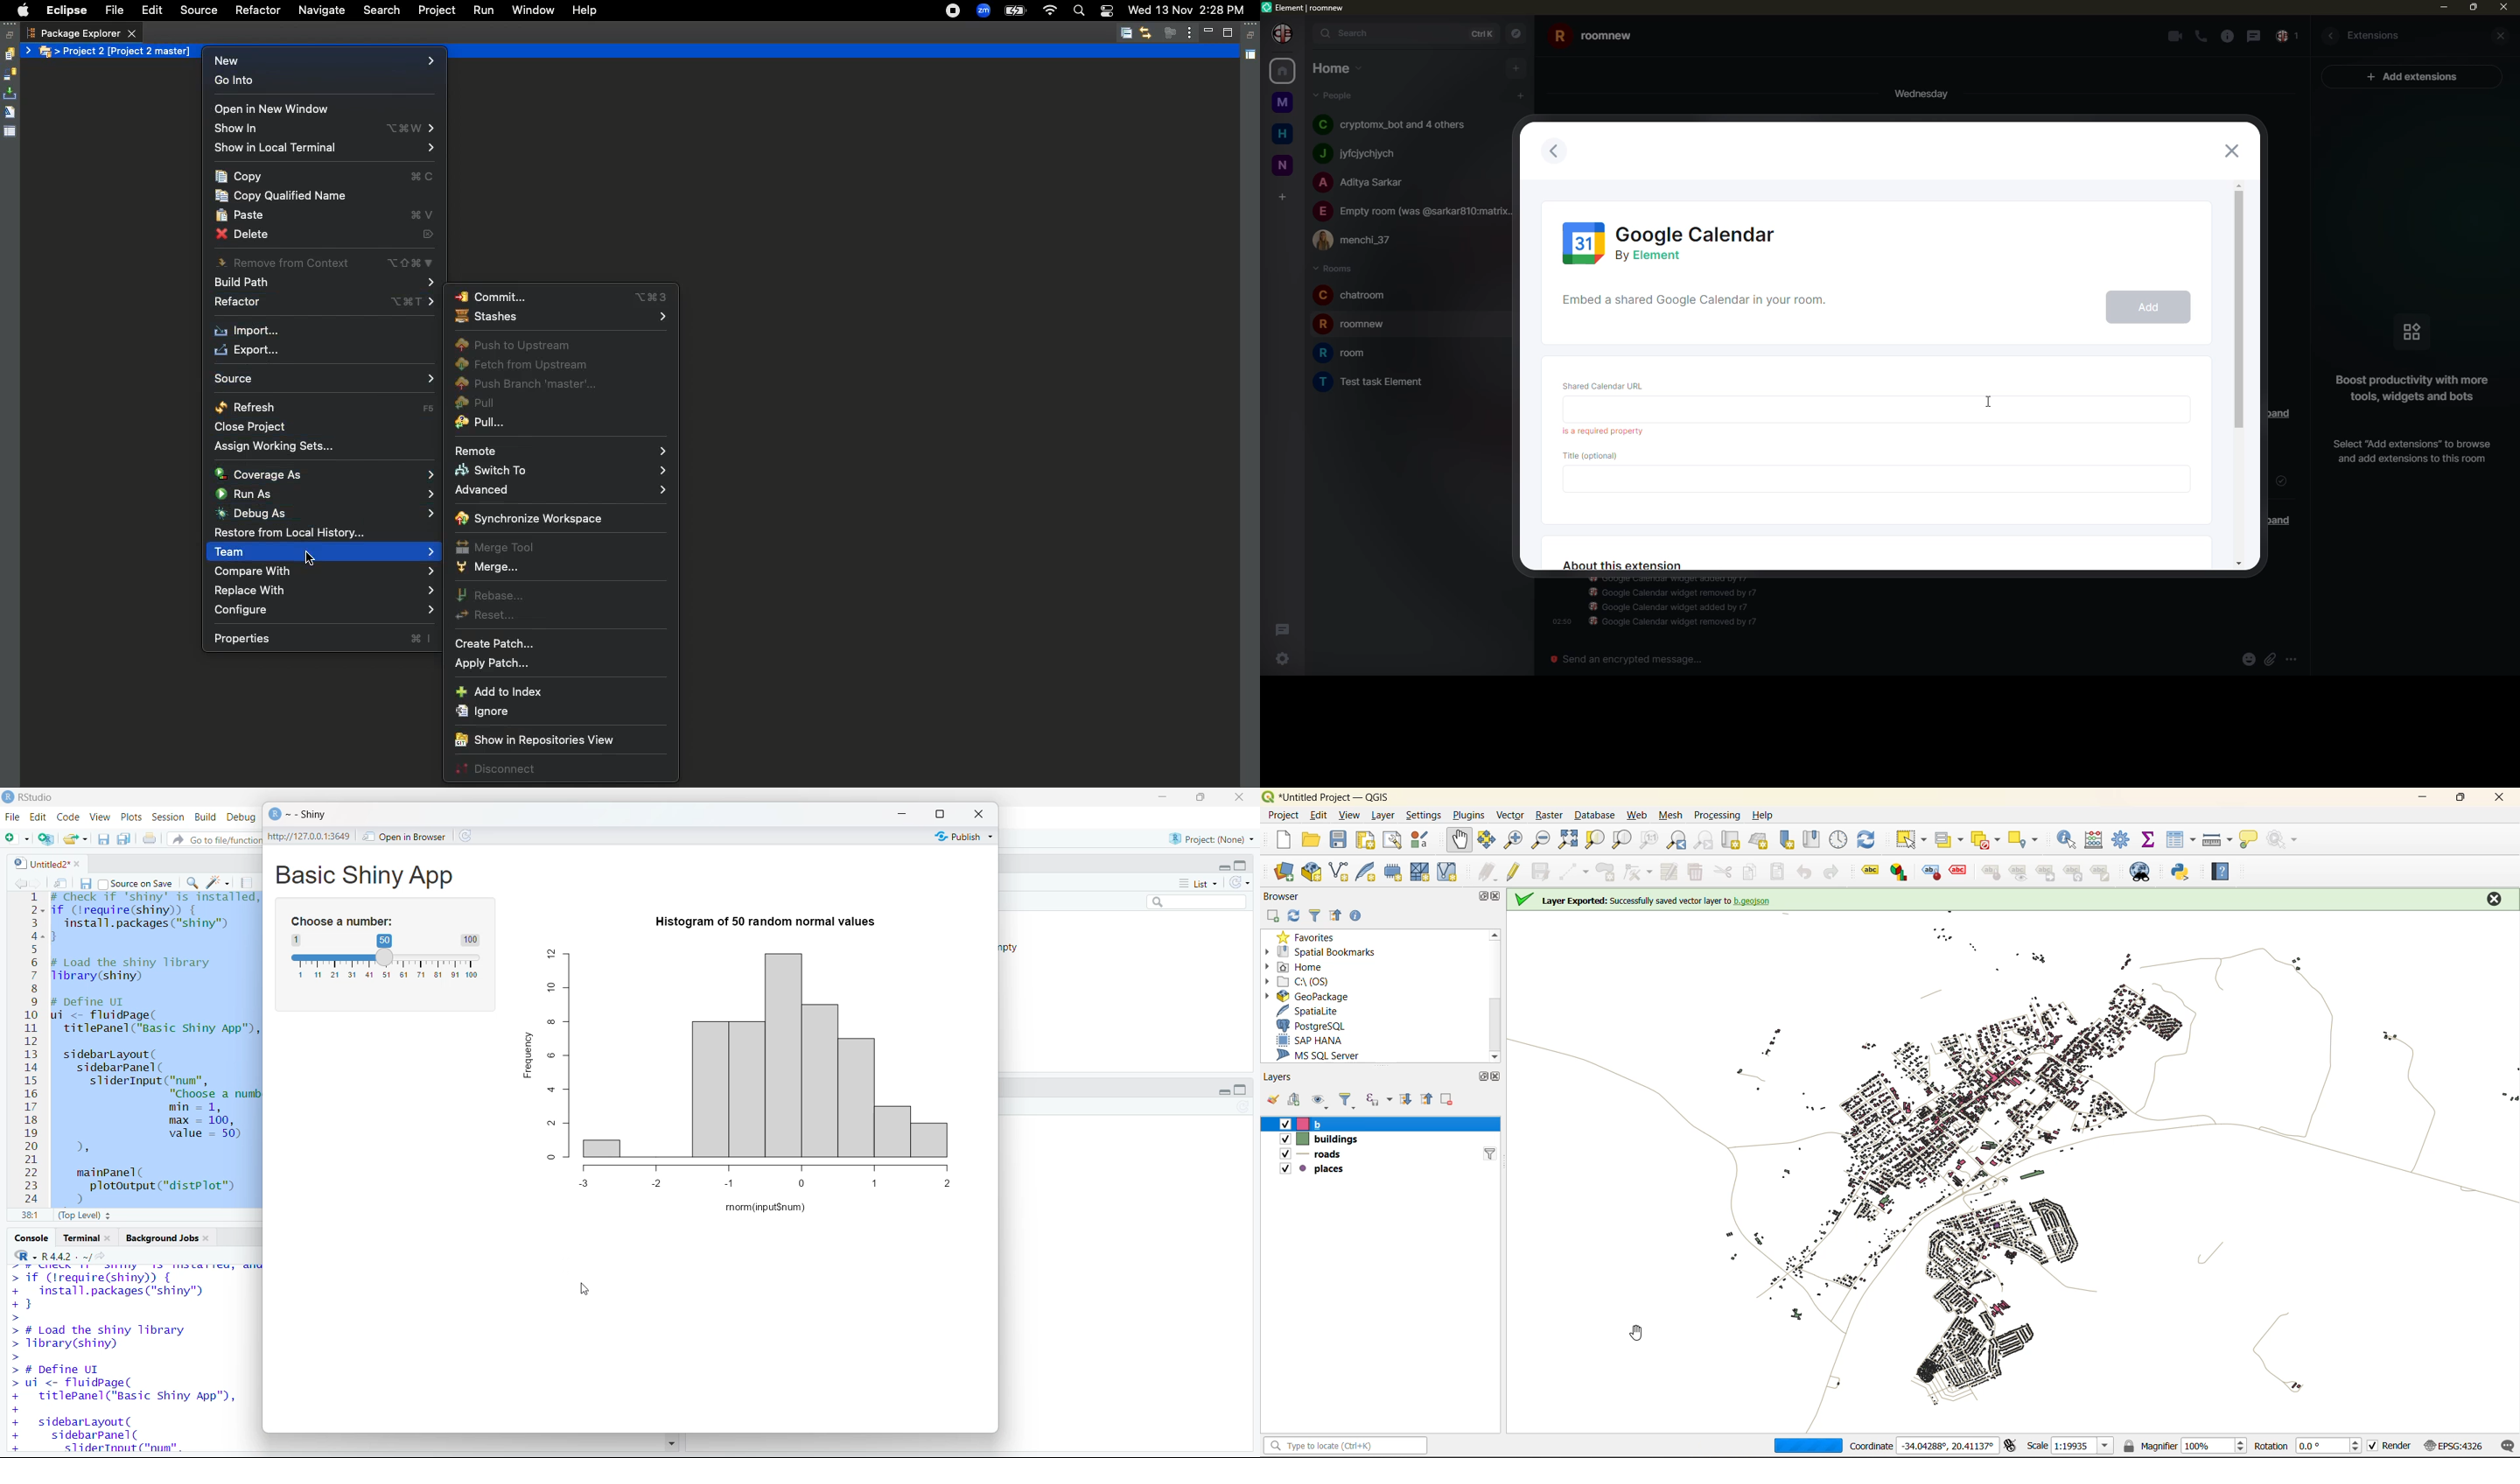 The height and width of the screenshot is (1484, 2520). Describe the element at coordinates (1678, 604) in the screenshot. I see `info` at that location.